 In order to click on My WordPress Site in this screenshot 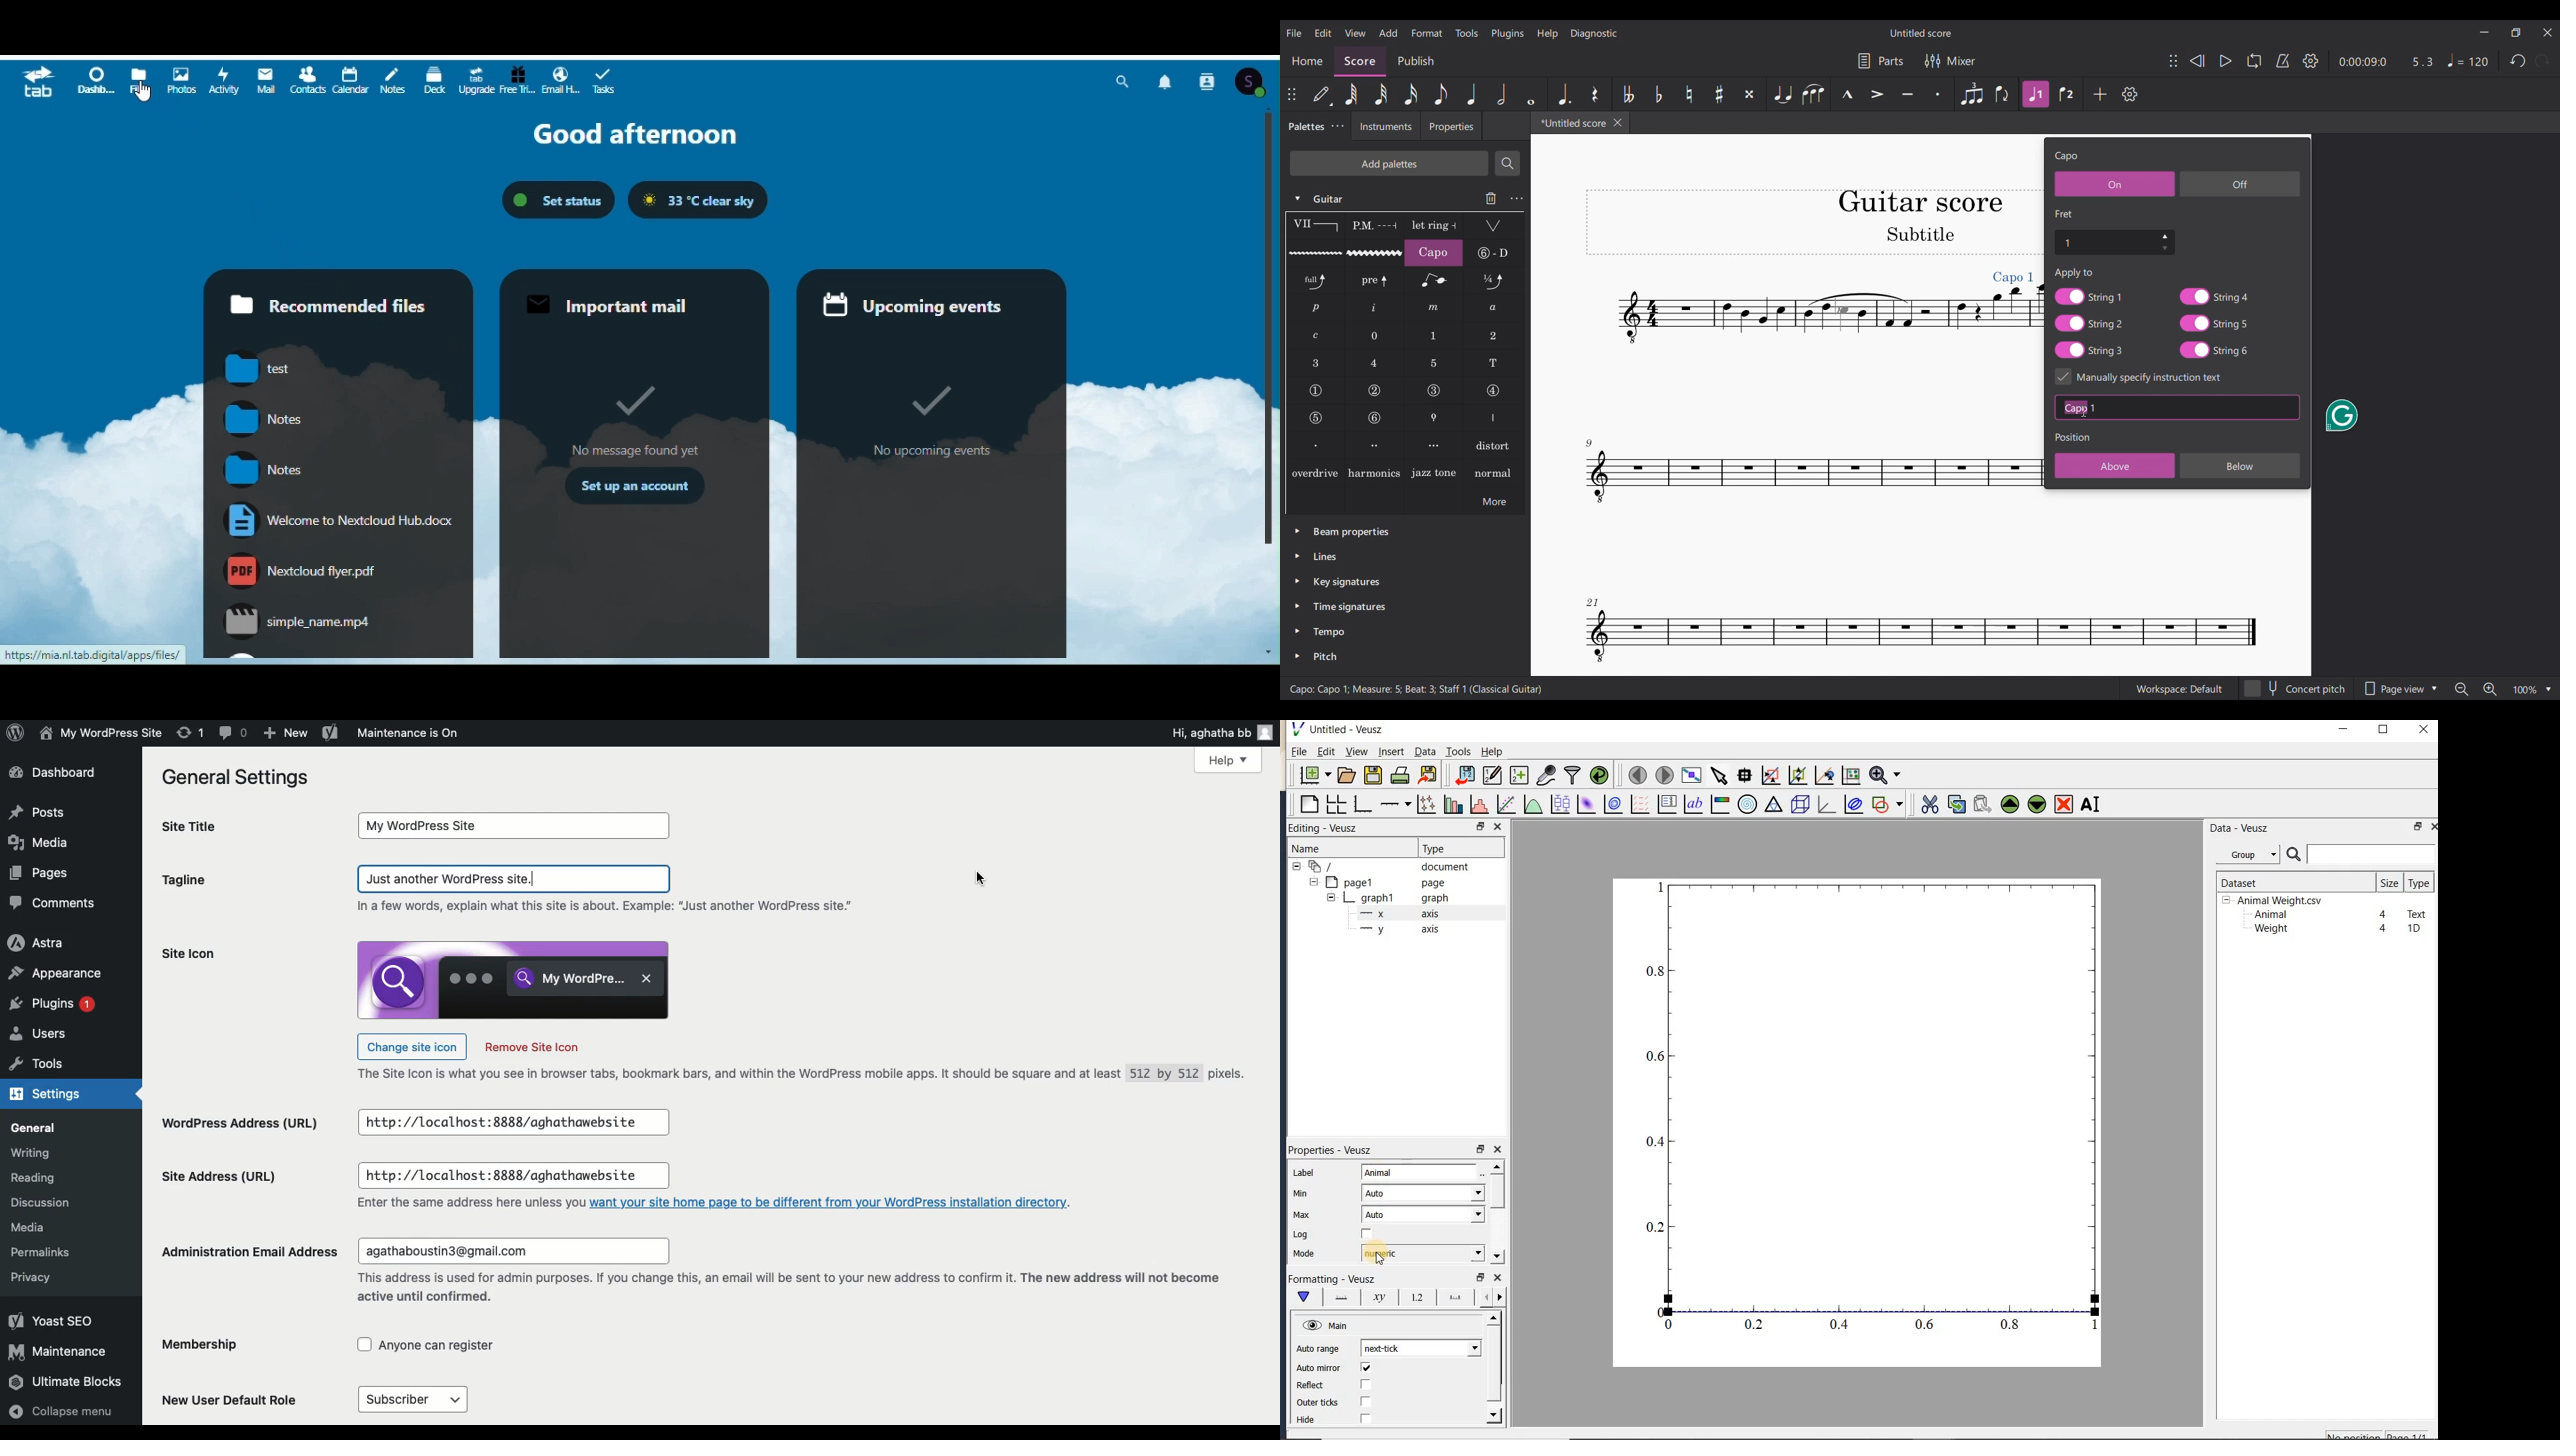, I will do `click(99, 732)`.